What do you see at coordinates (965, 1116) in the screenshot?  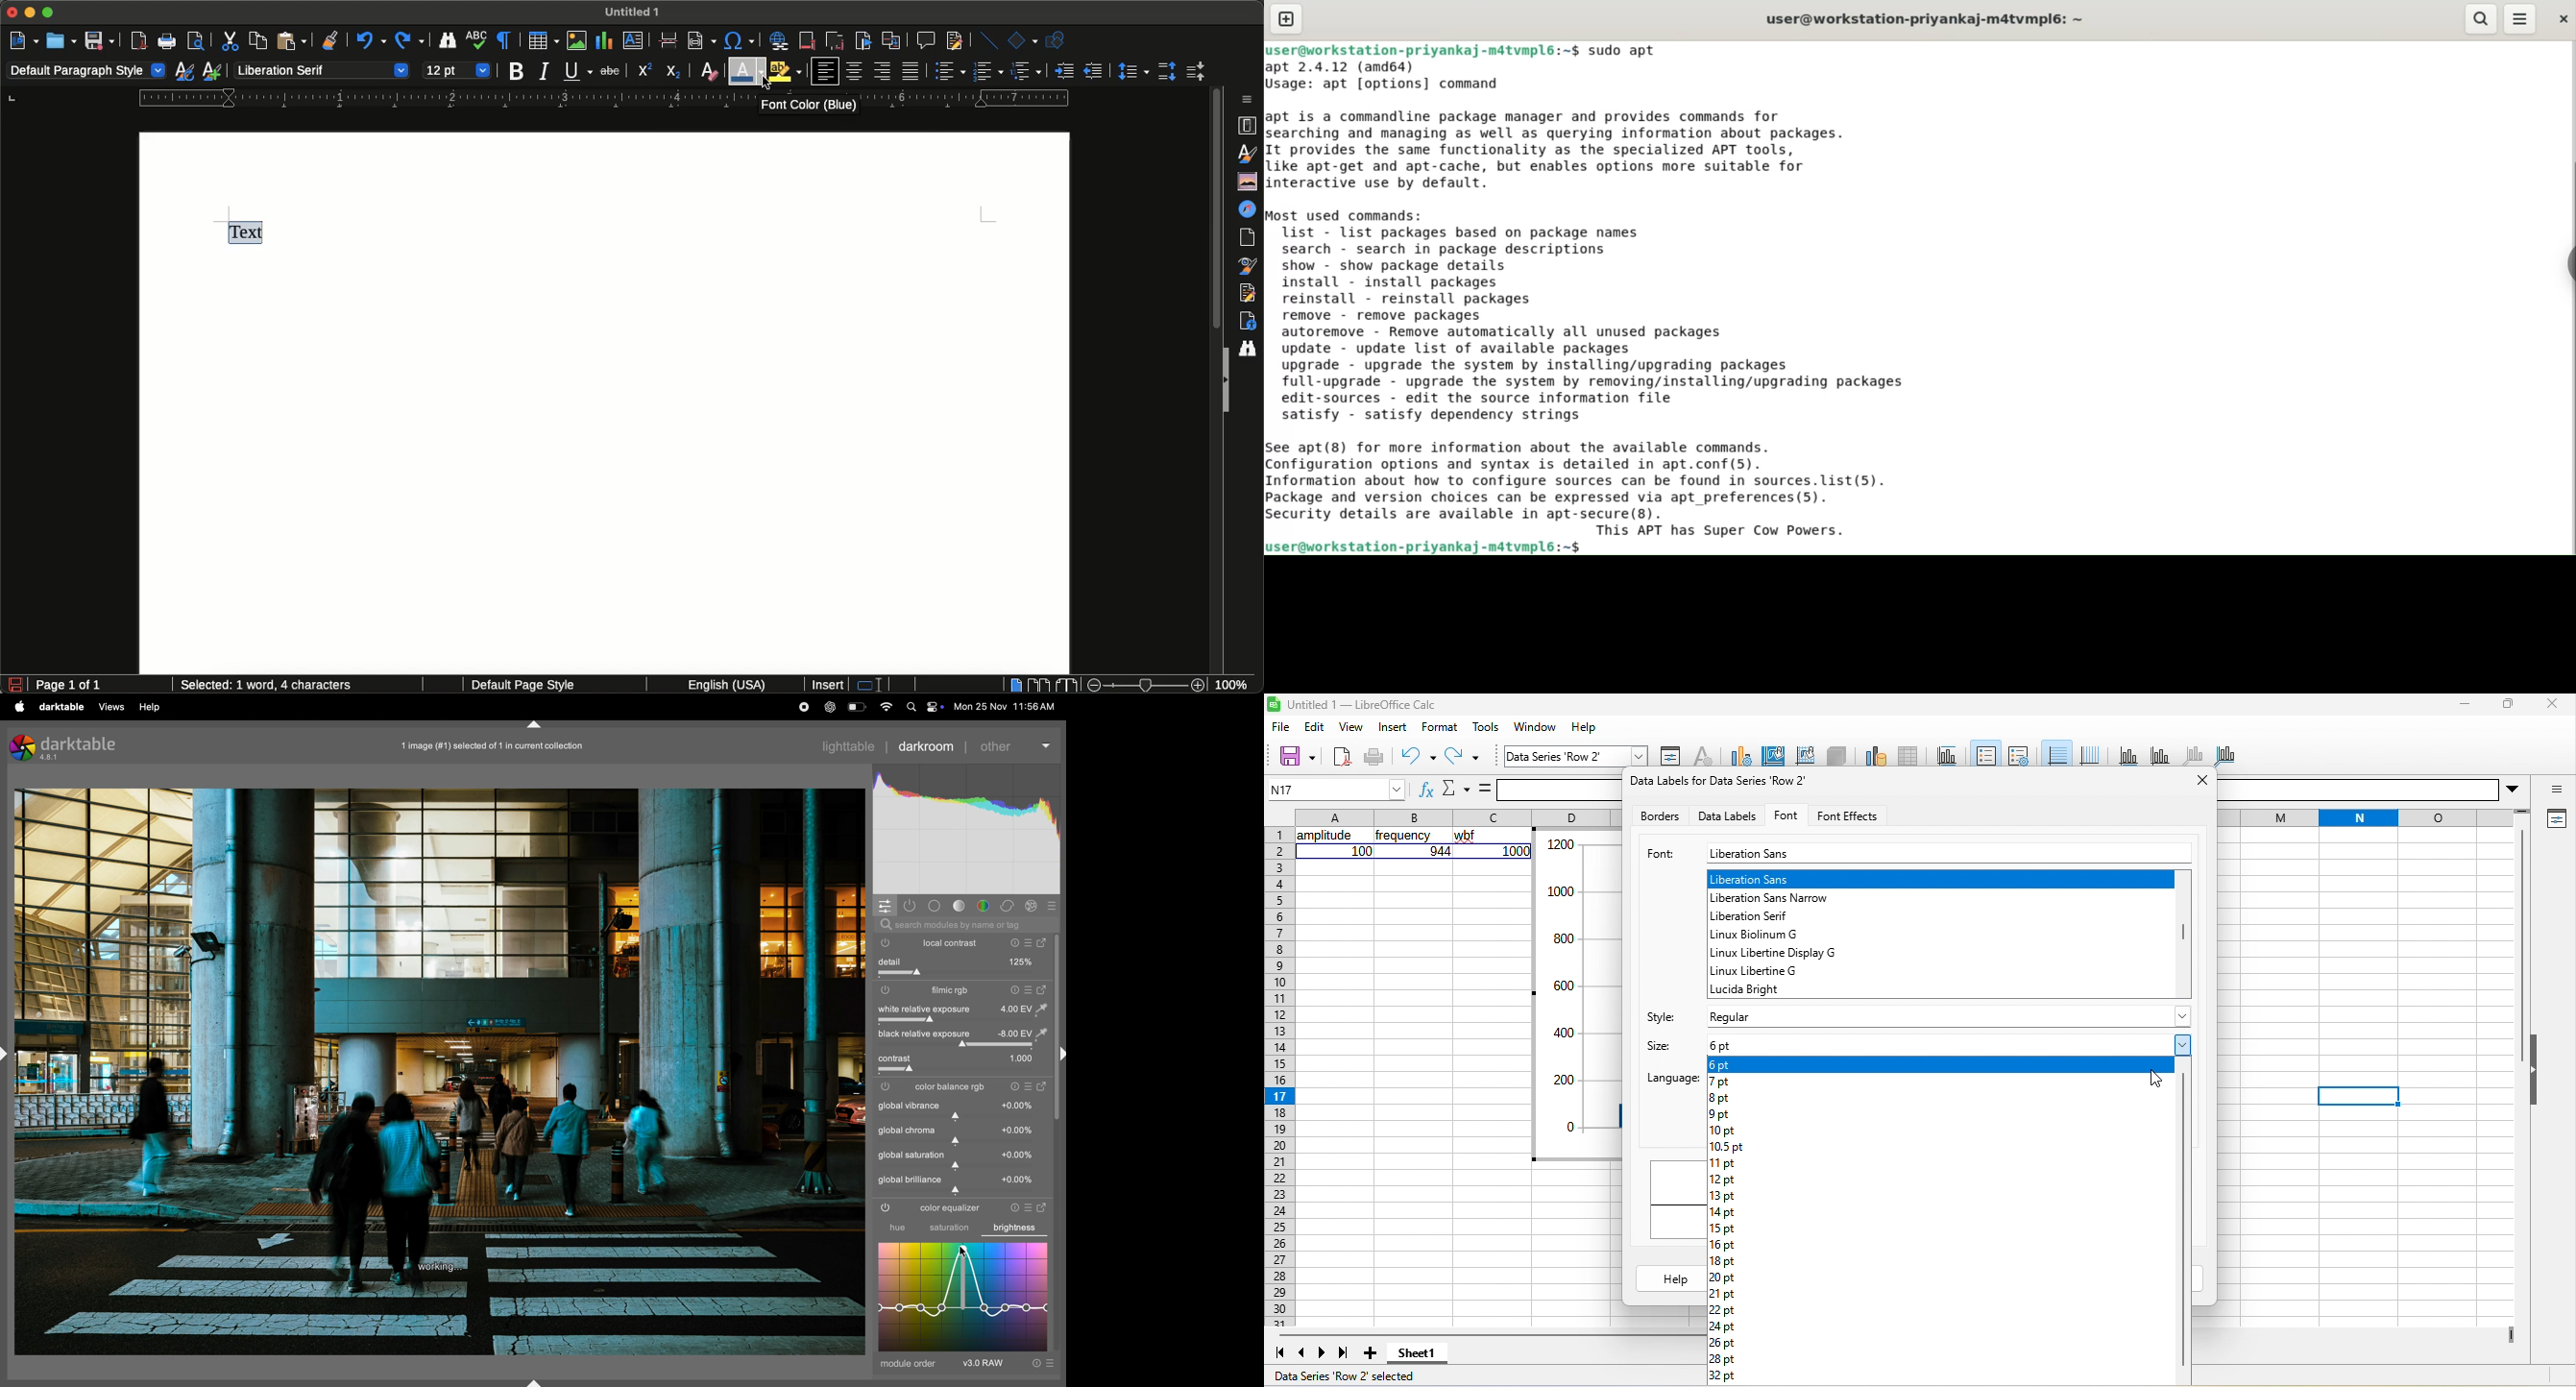 I see `slider` at bounding box center [965, 1116].